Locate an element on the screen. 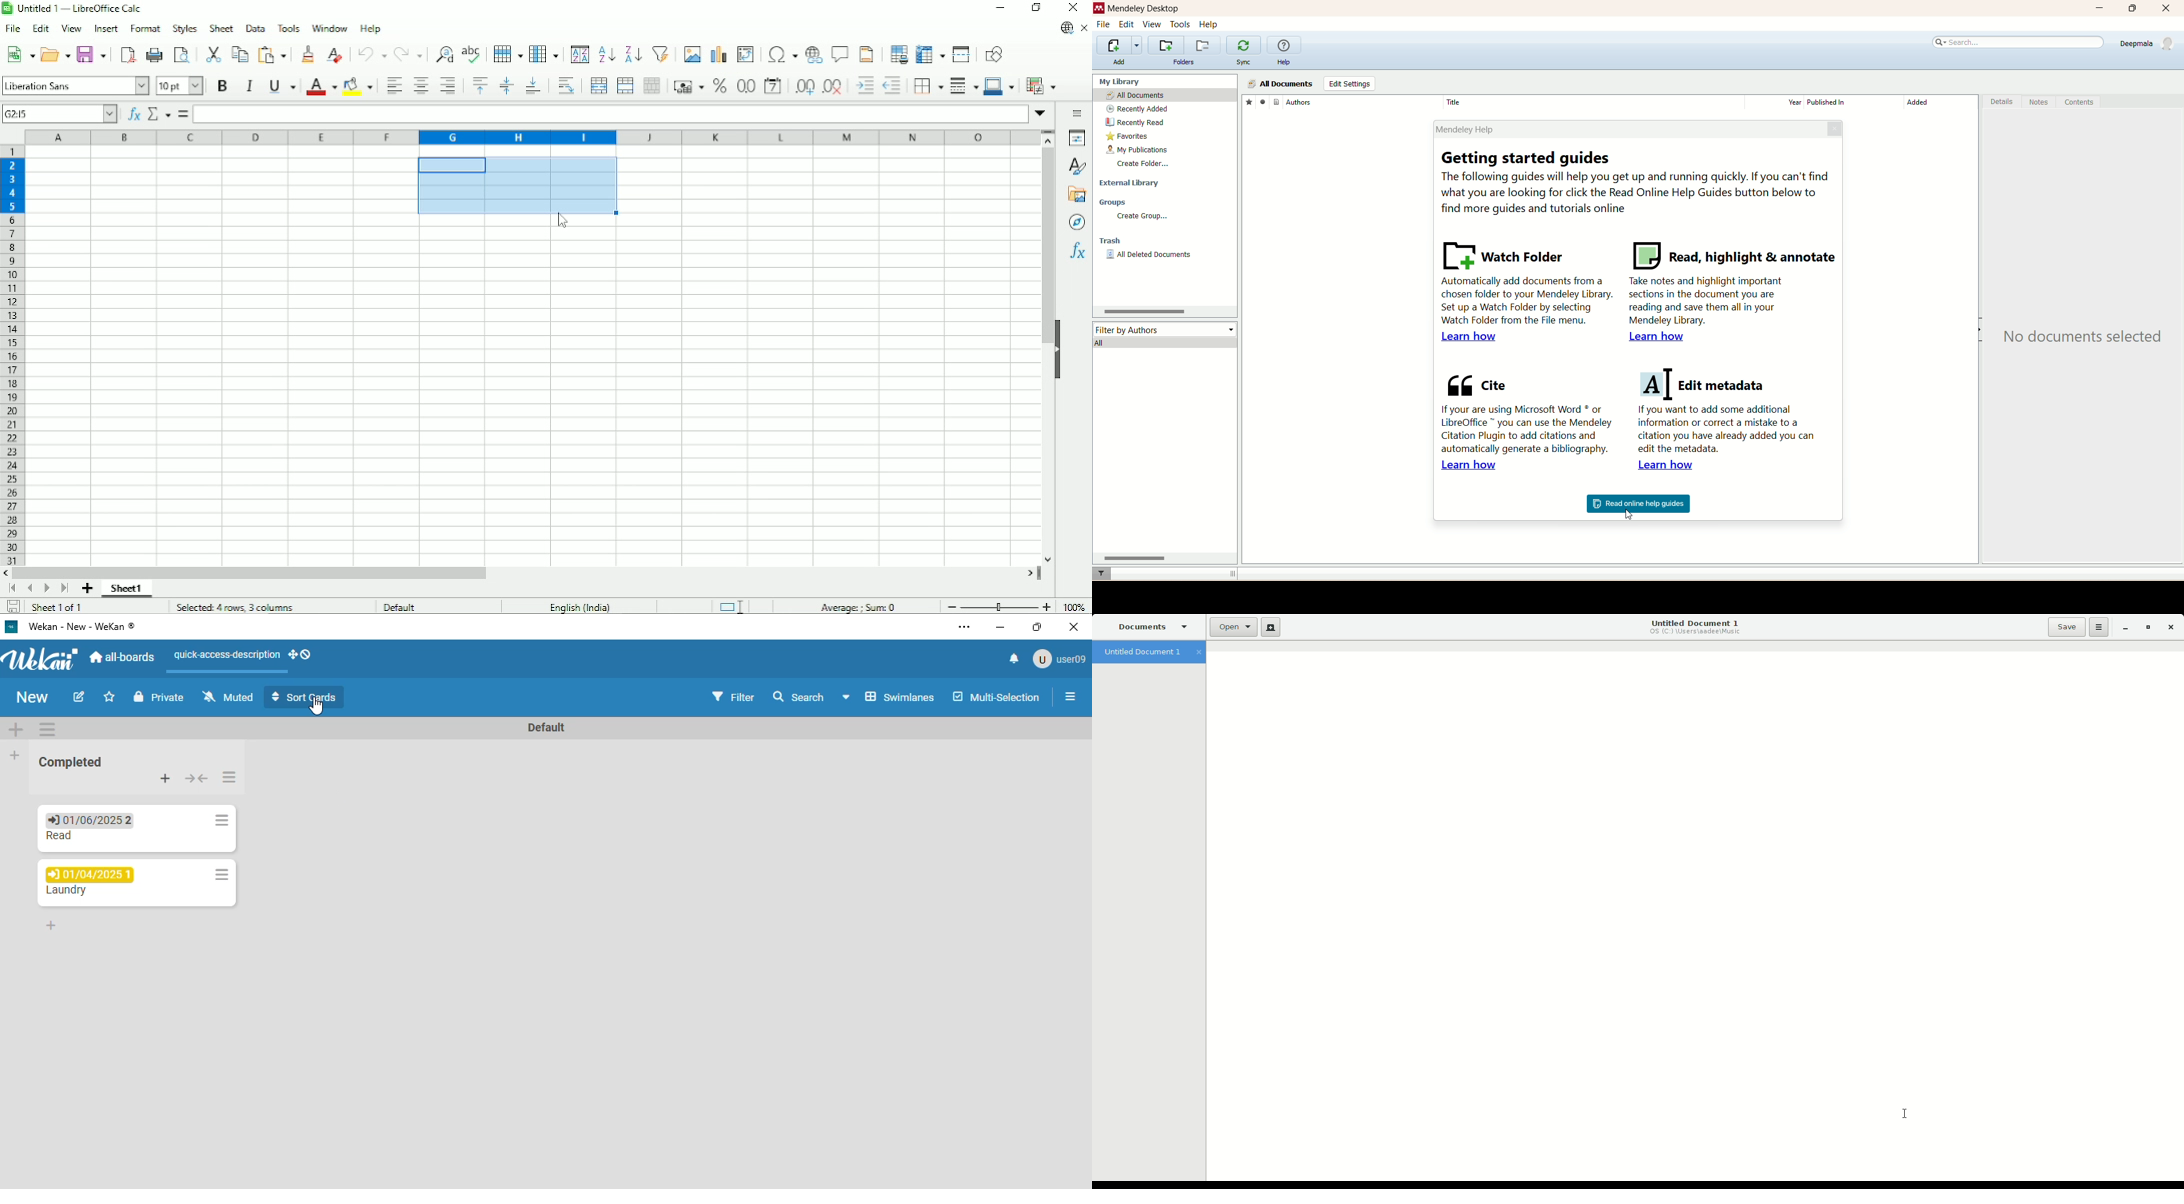 Image resolution: width=2184 pixels, height=1204 pixels. contents is located at coordinates (2081, 102).